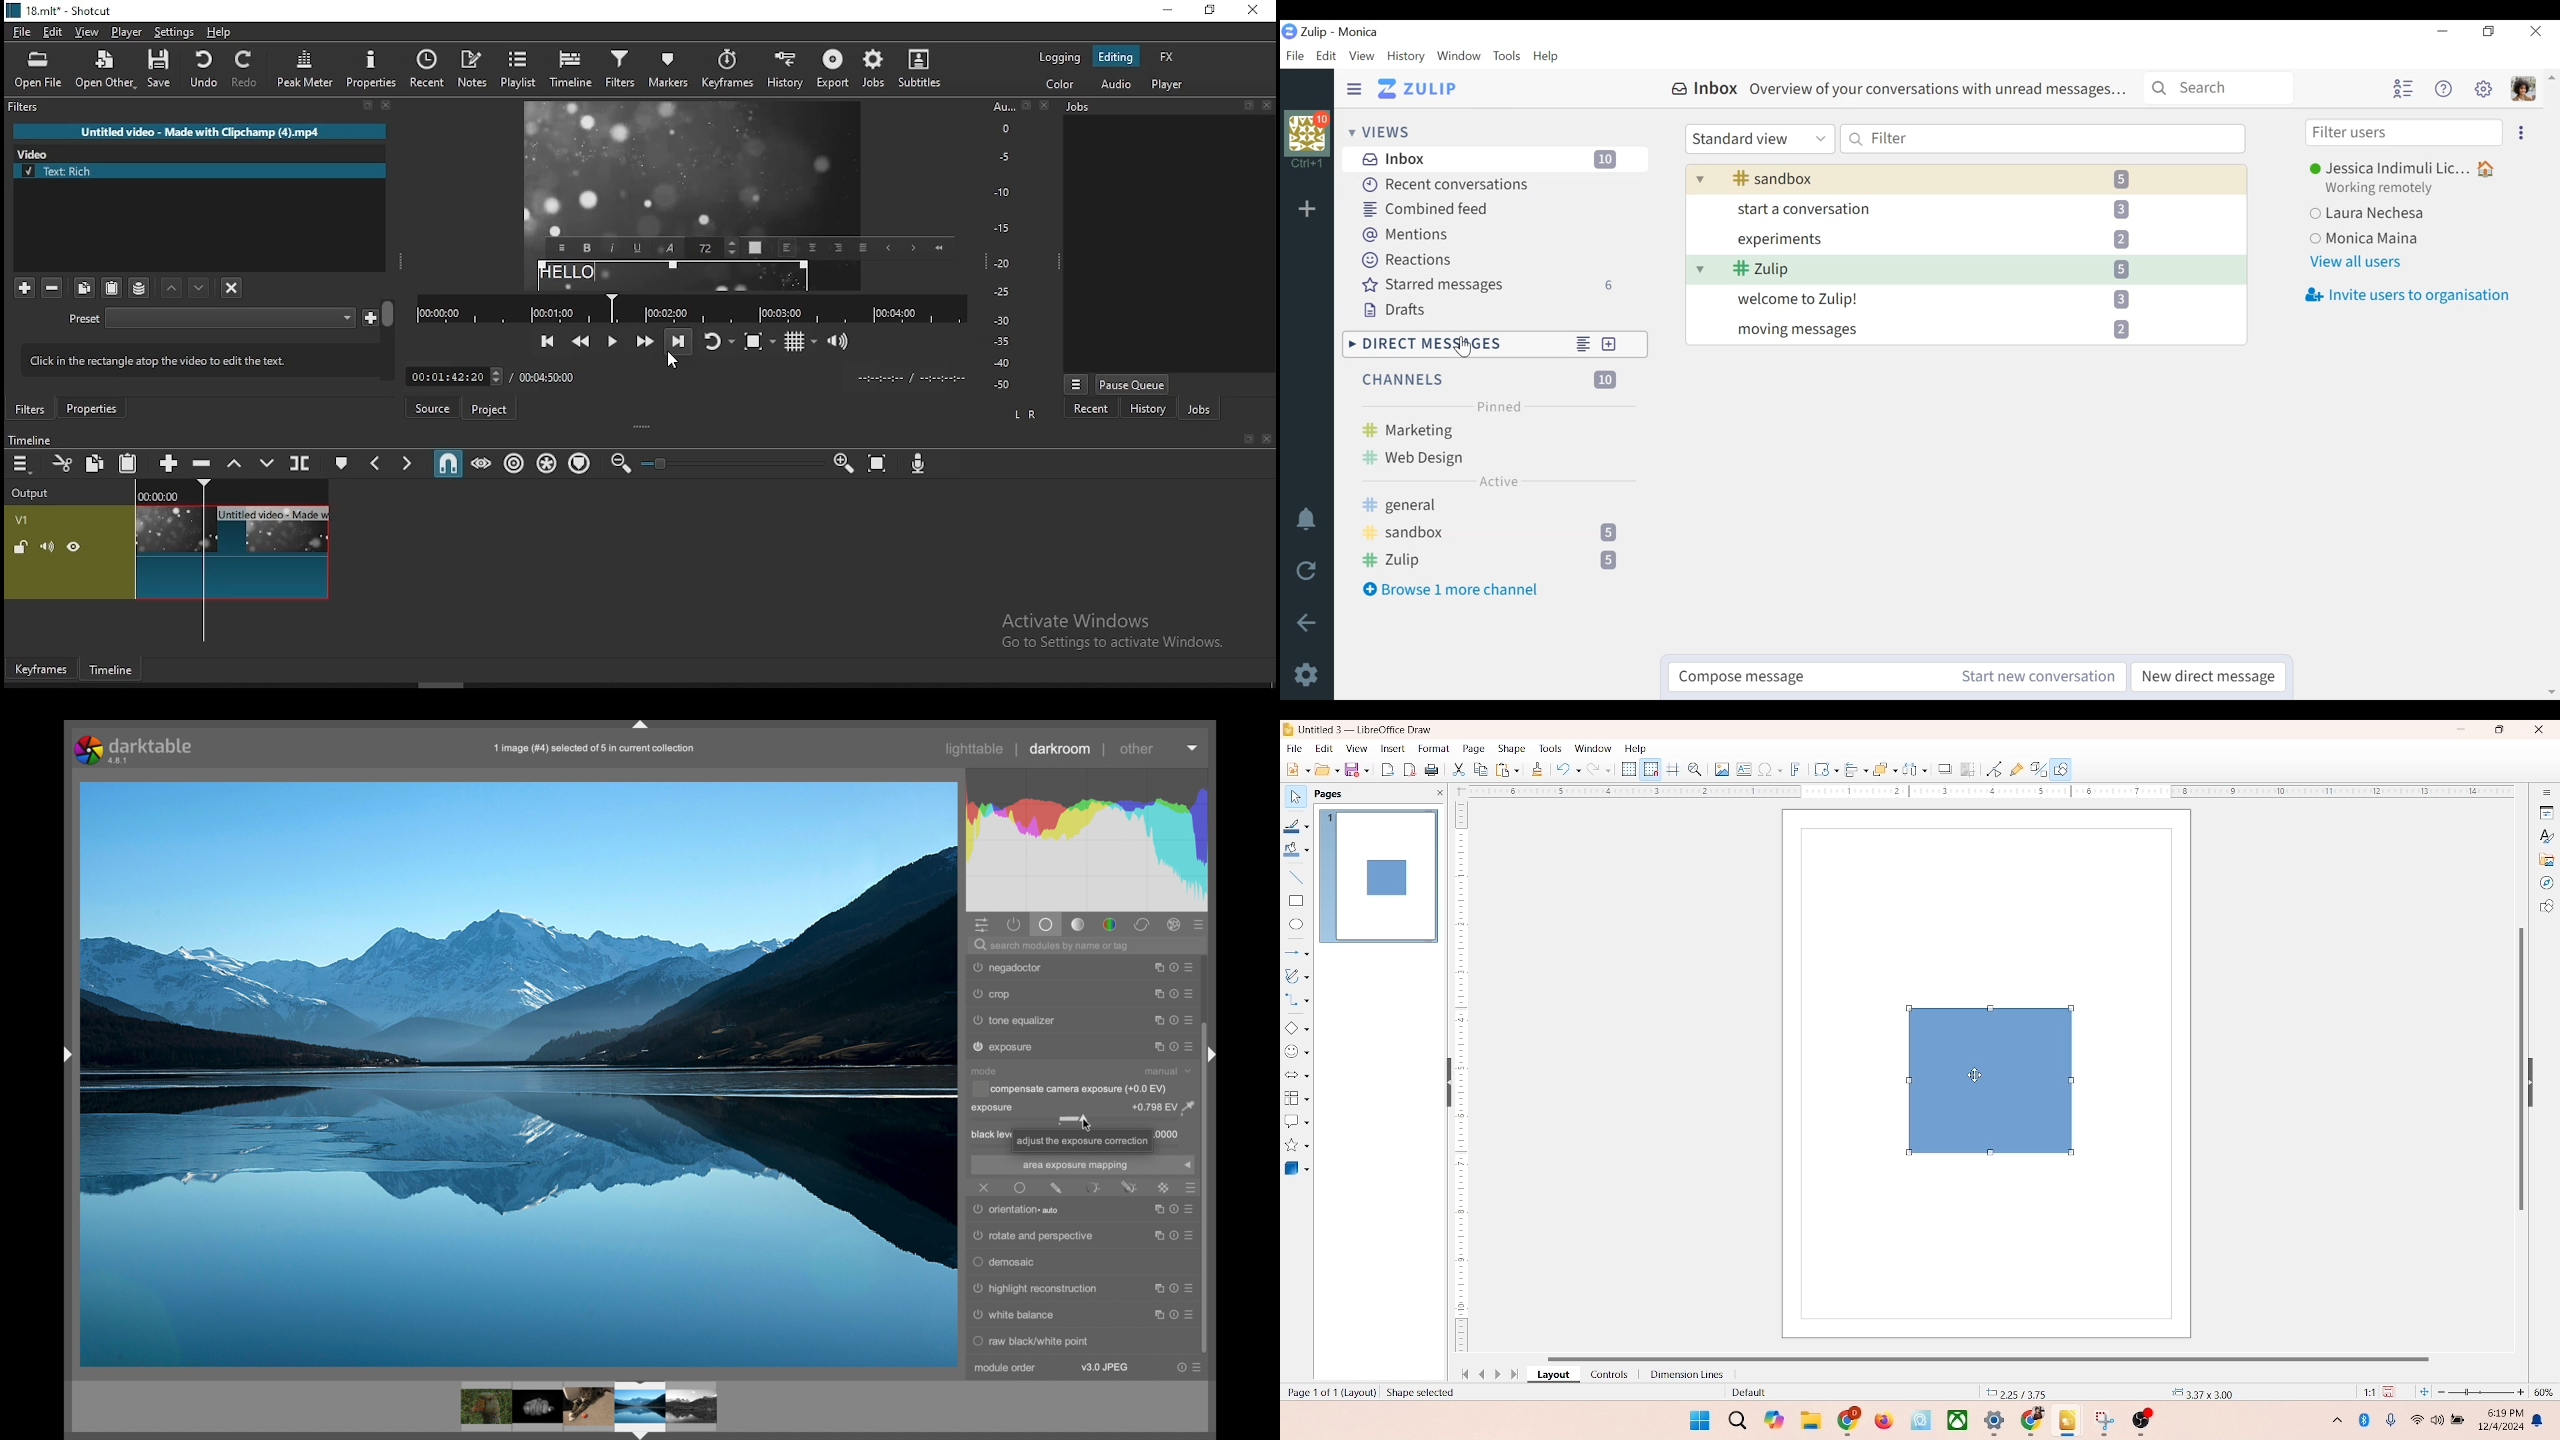 This screenshot has width=2576, height=1456. I want to click on cut, so click(62, 463).